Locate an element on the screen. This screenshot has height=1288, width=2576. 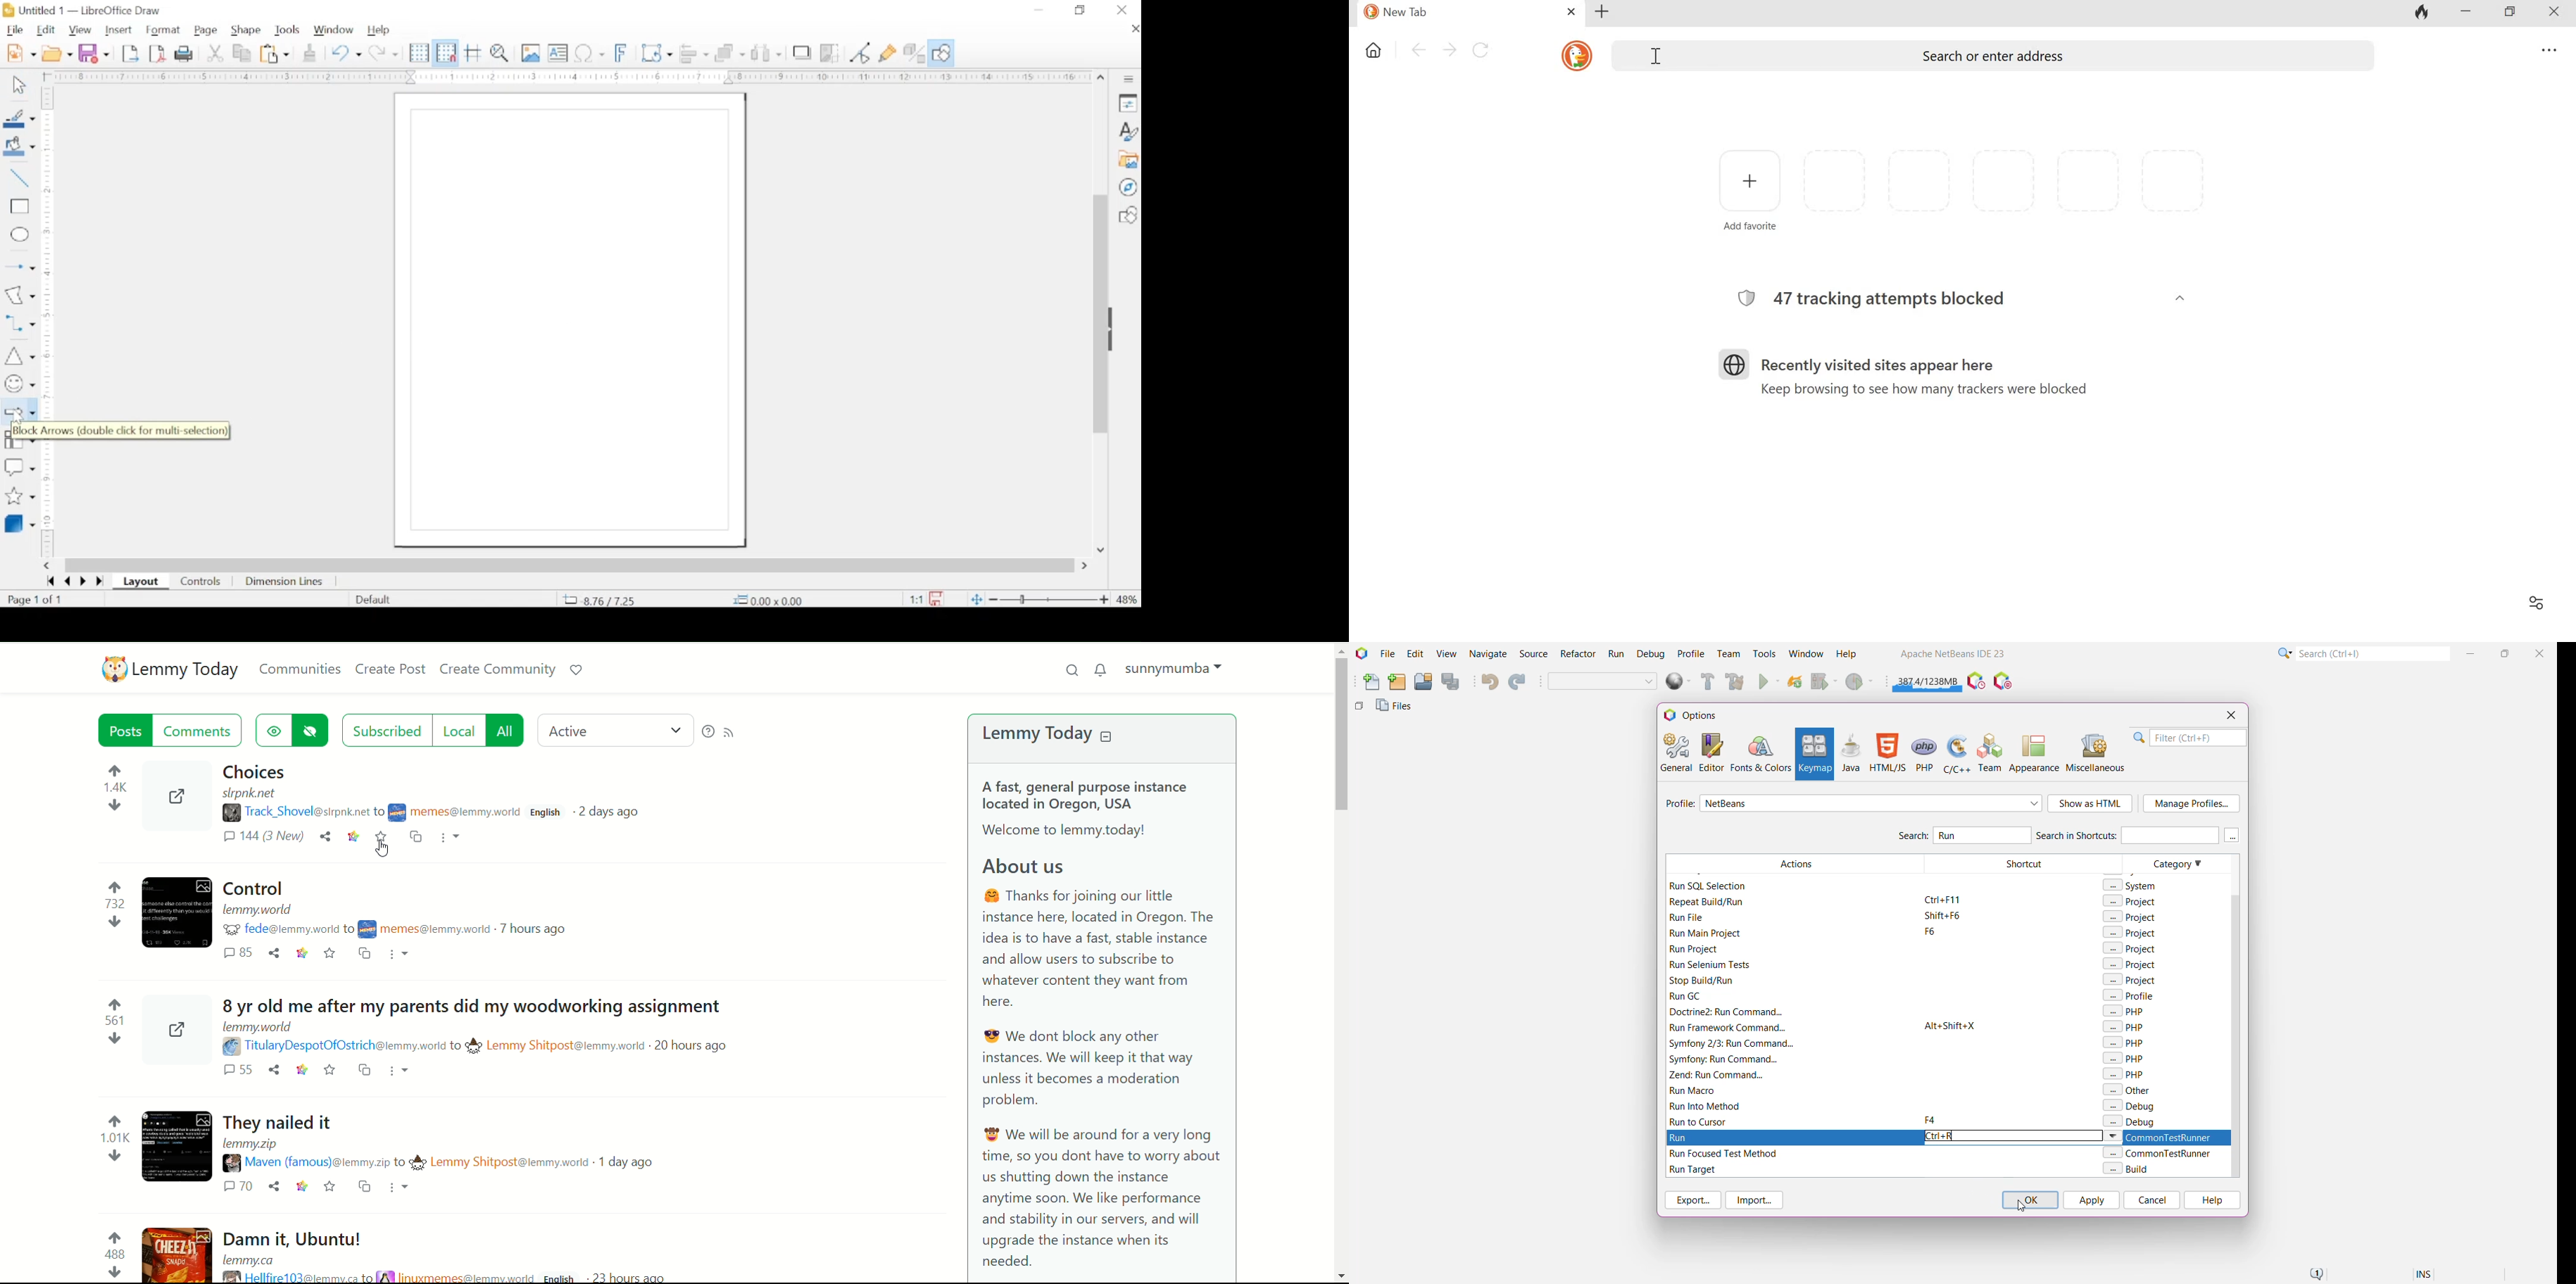
show draw functions is located at coordinates (942, 52).